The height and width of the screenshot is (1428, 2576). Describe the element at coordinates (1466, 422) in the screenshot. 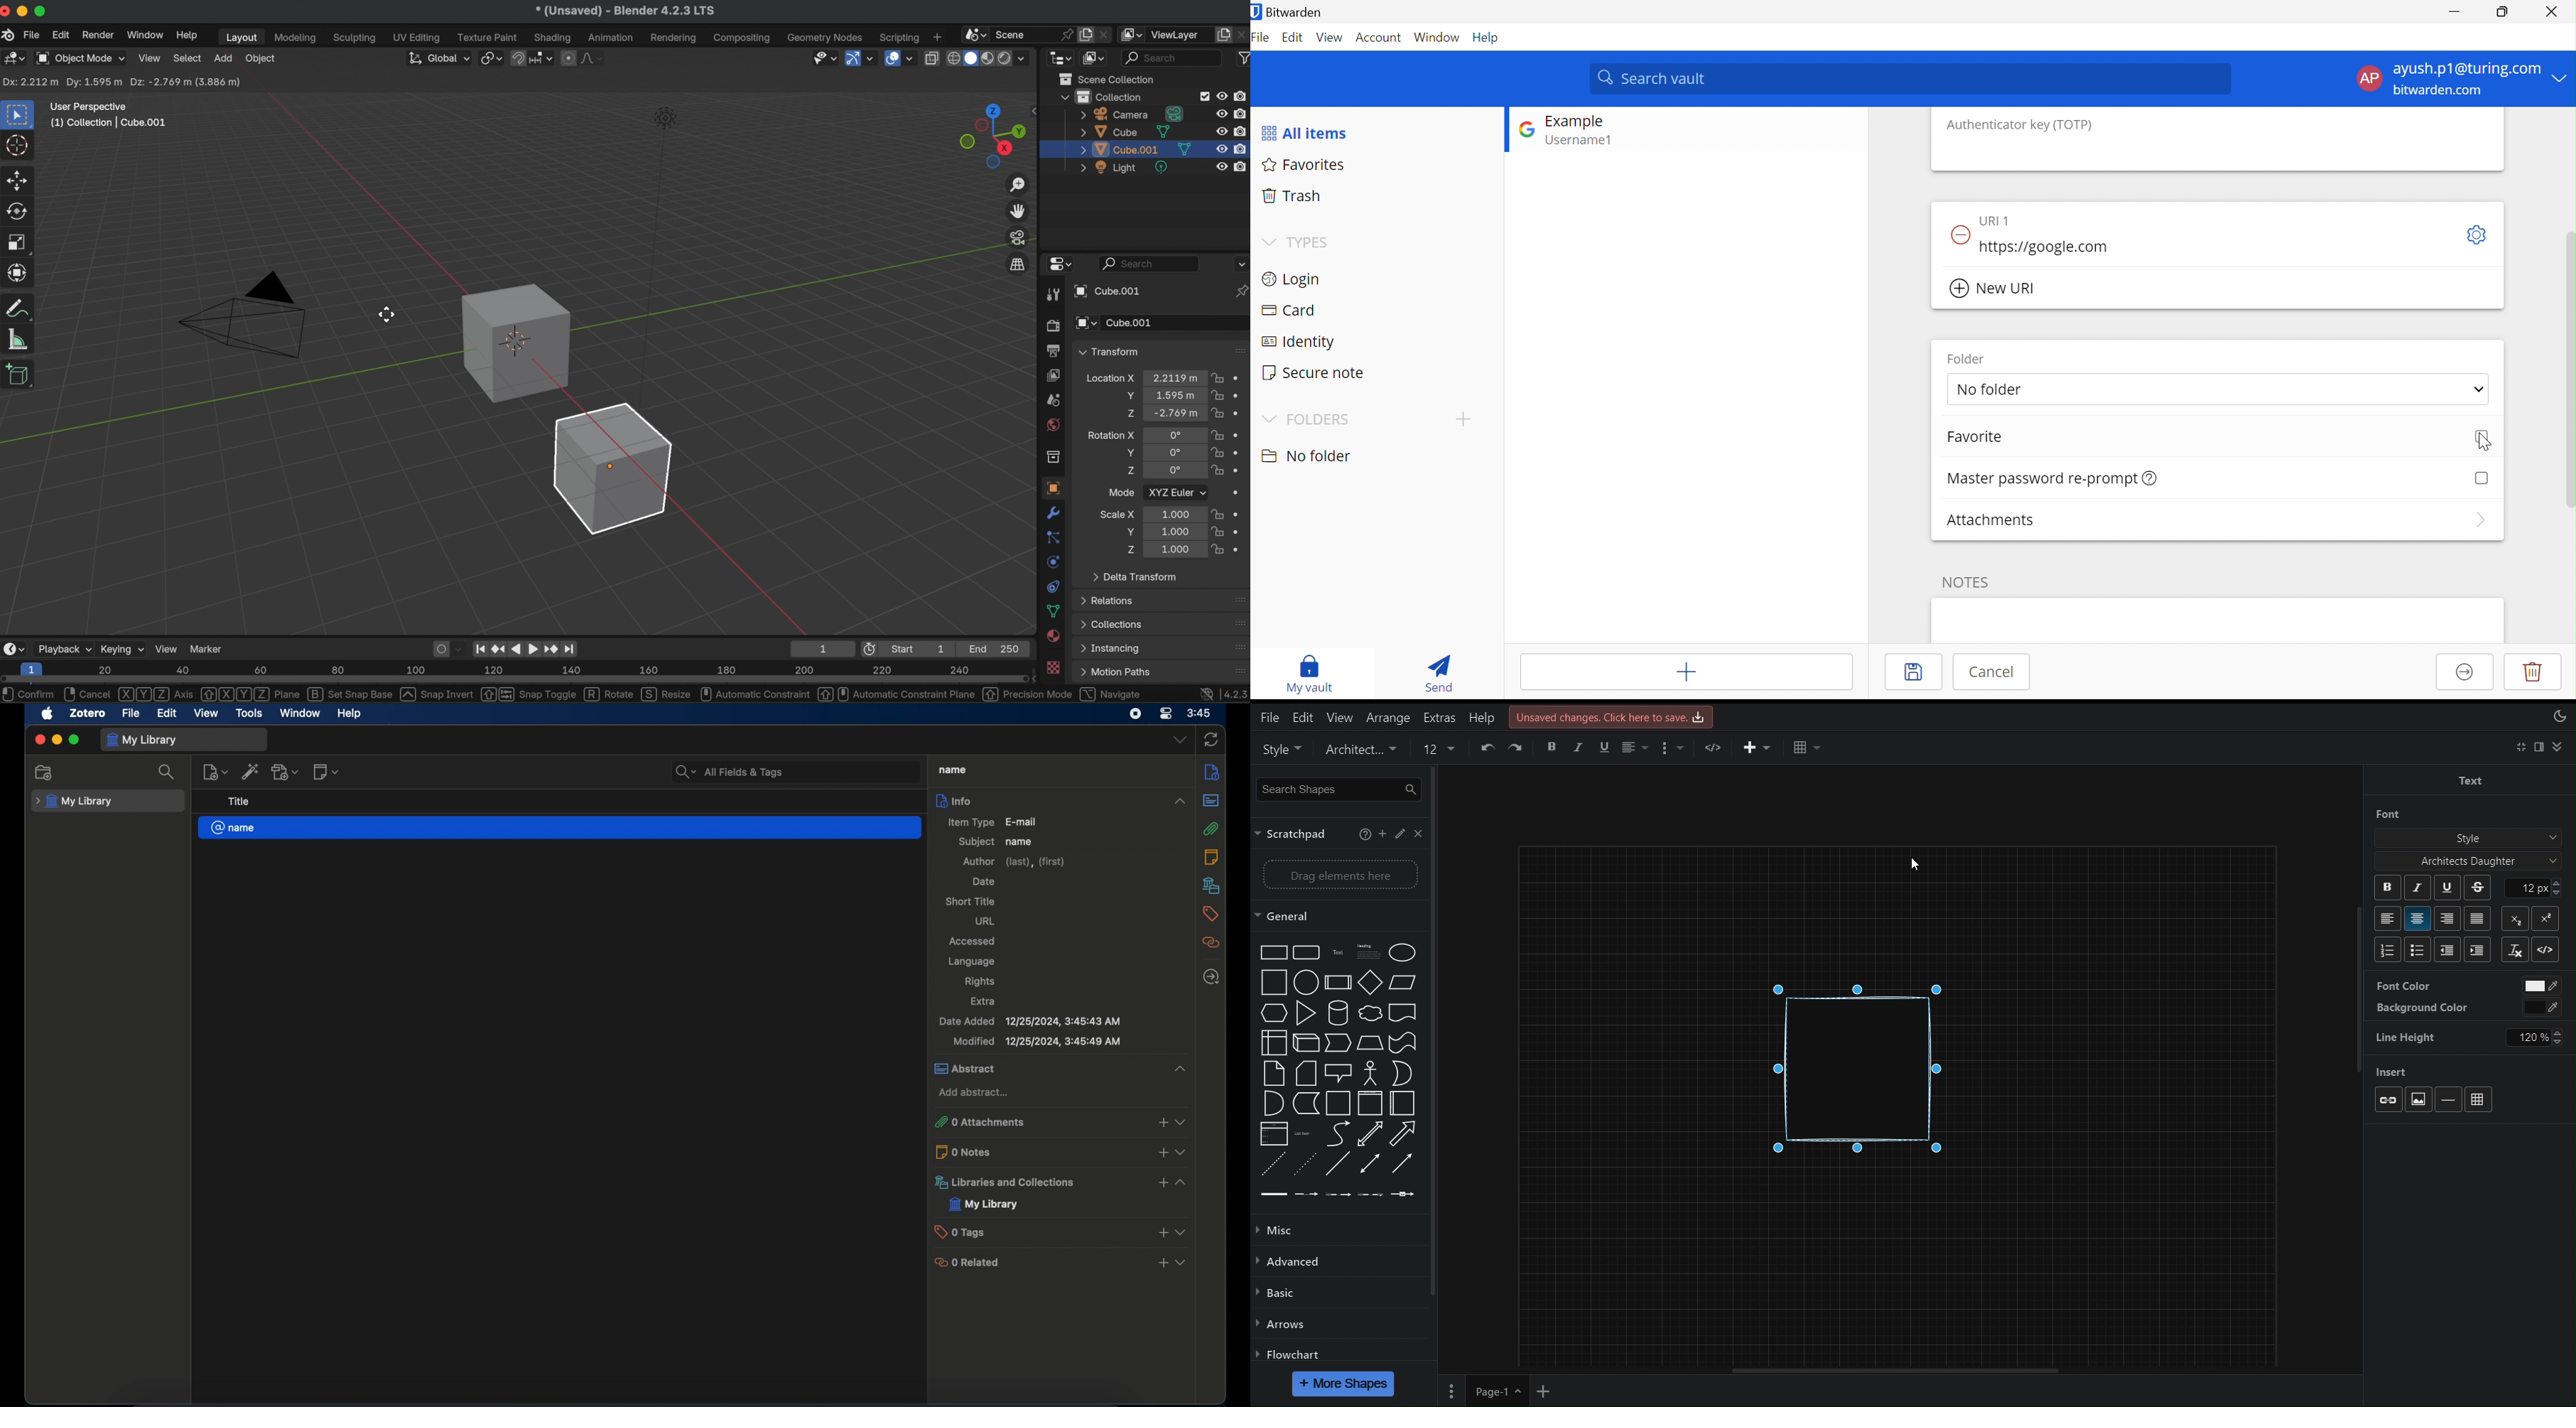

I see `CREATE FOLDER` at that location.